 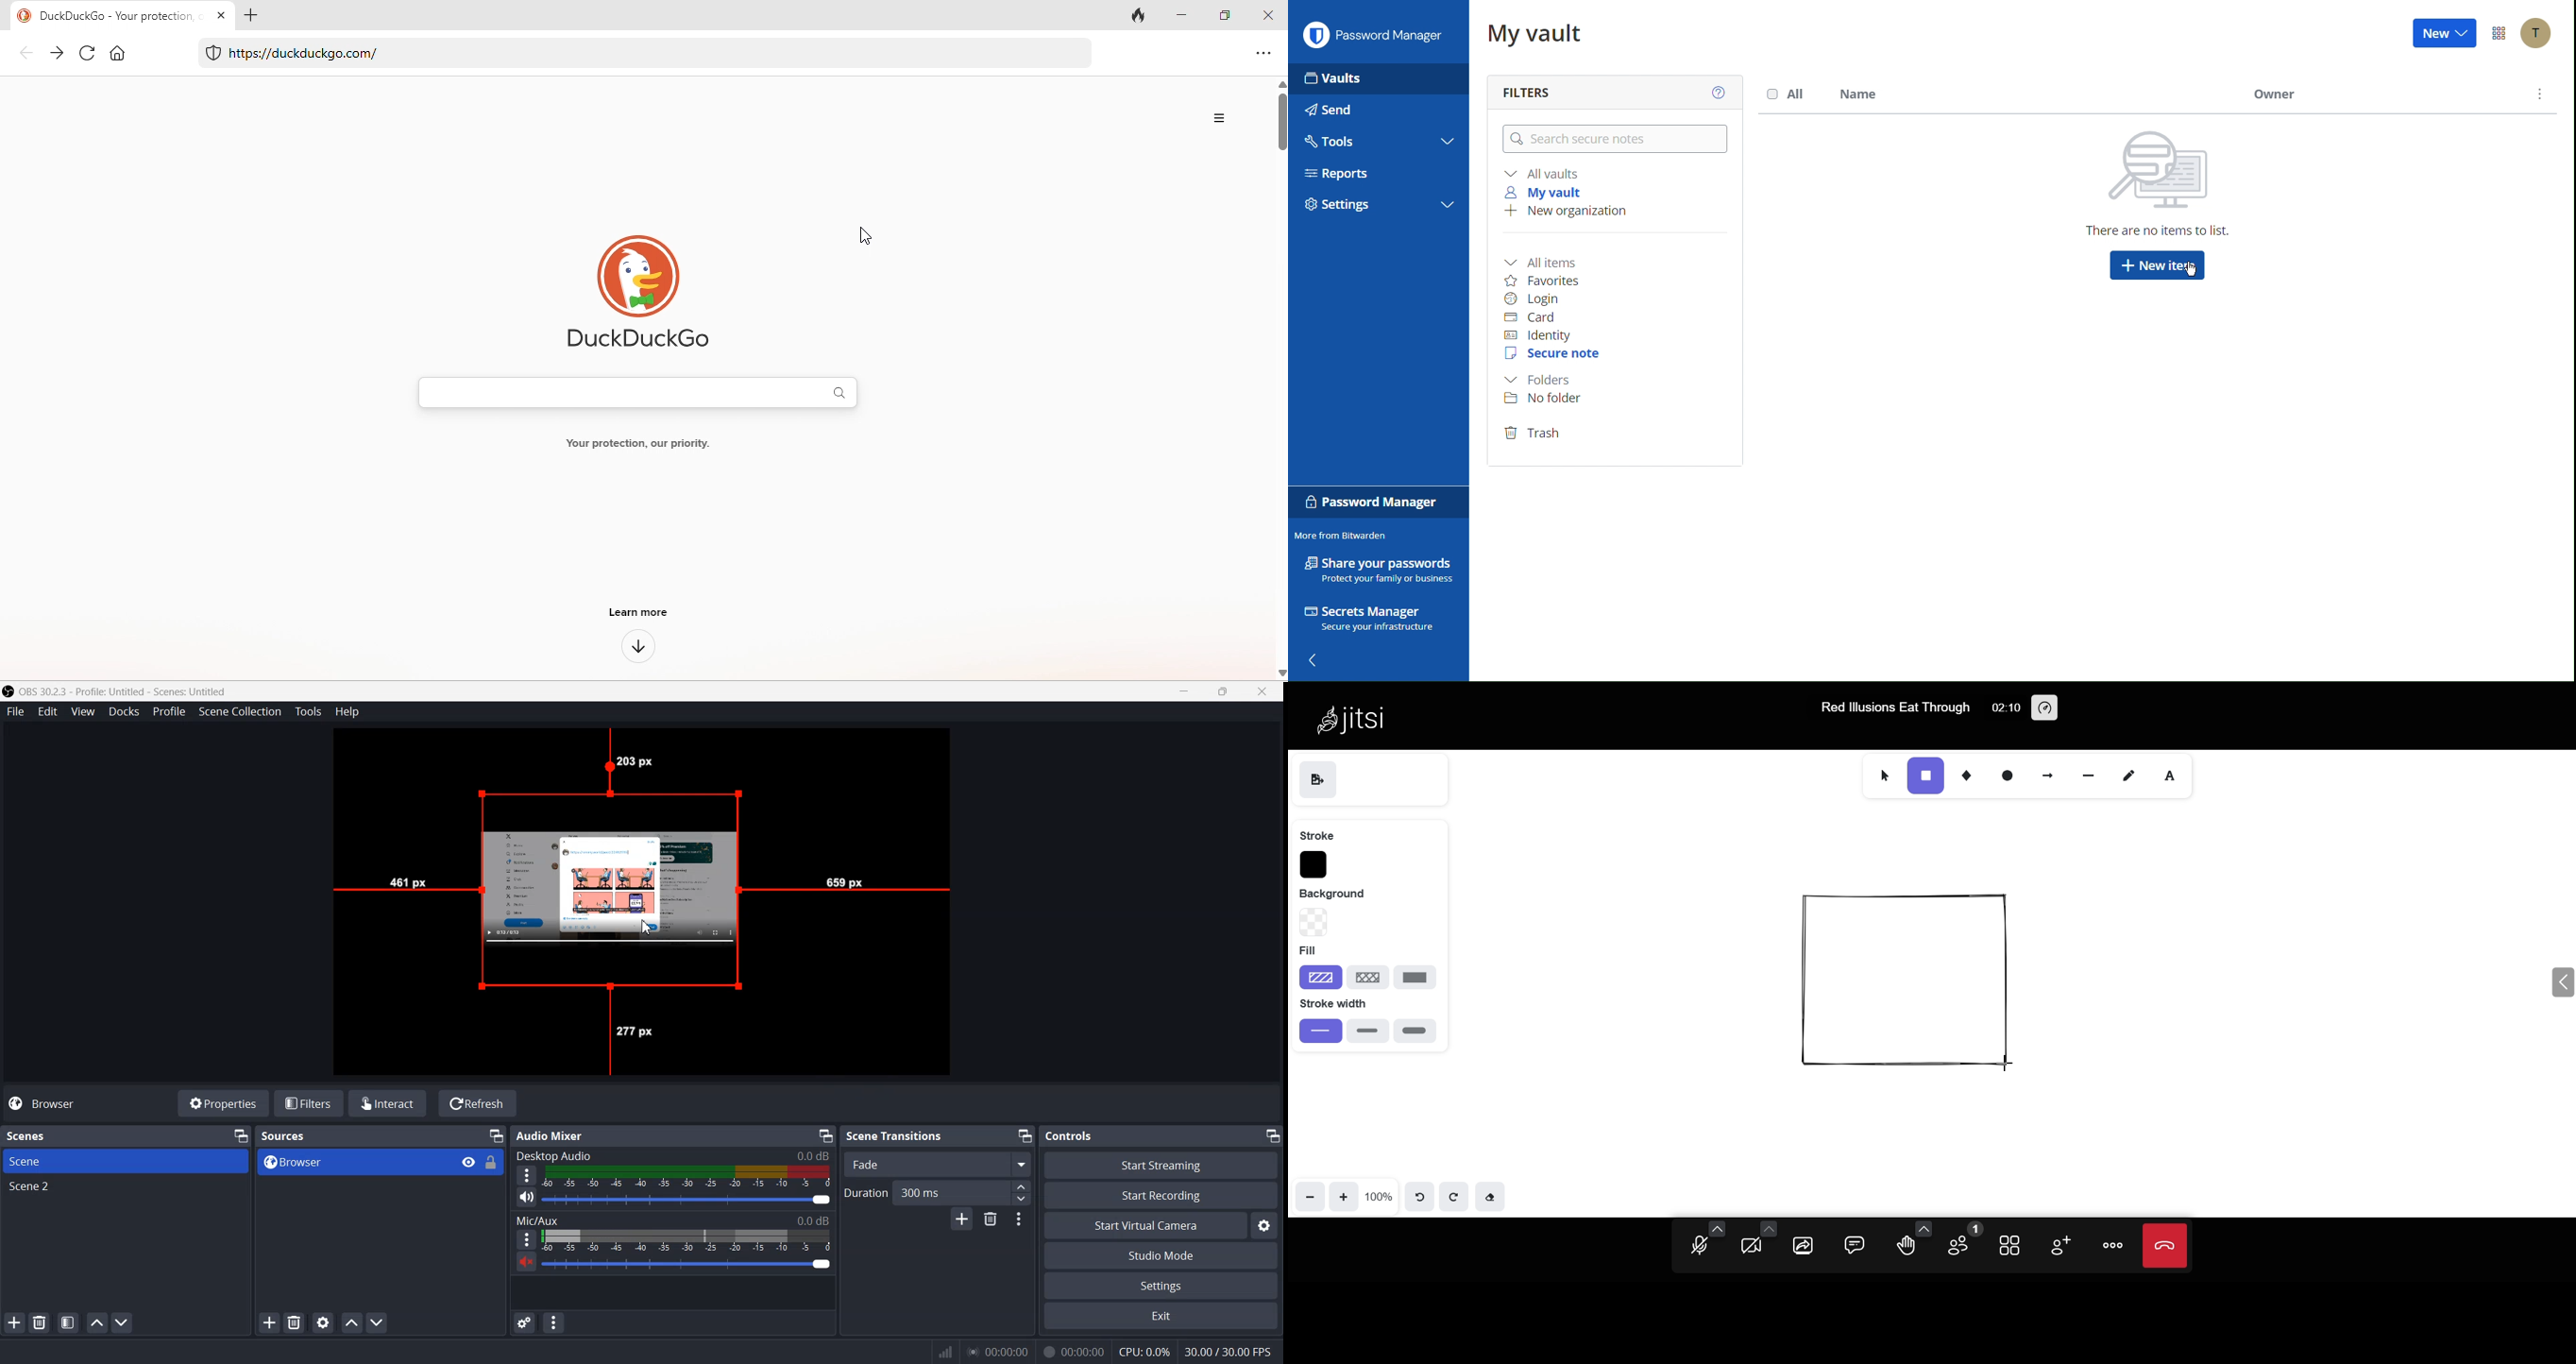 What do you see at coordinates (1548, 356) in the screenshot?
I see `Secure Note` at bounding box center [1548, 356].